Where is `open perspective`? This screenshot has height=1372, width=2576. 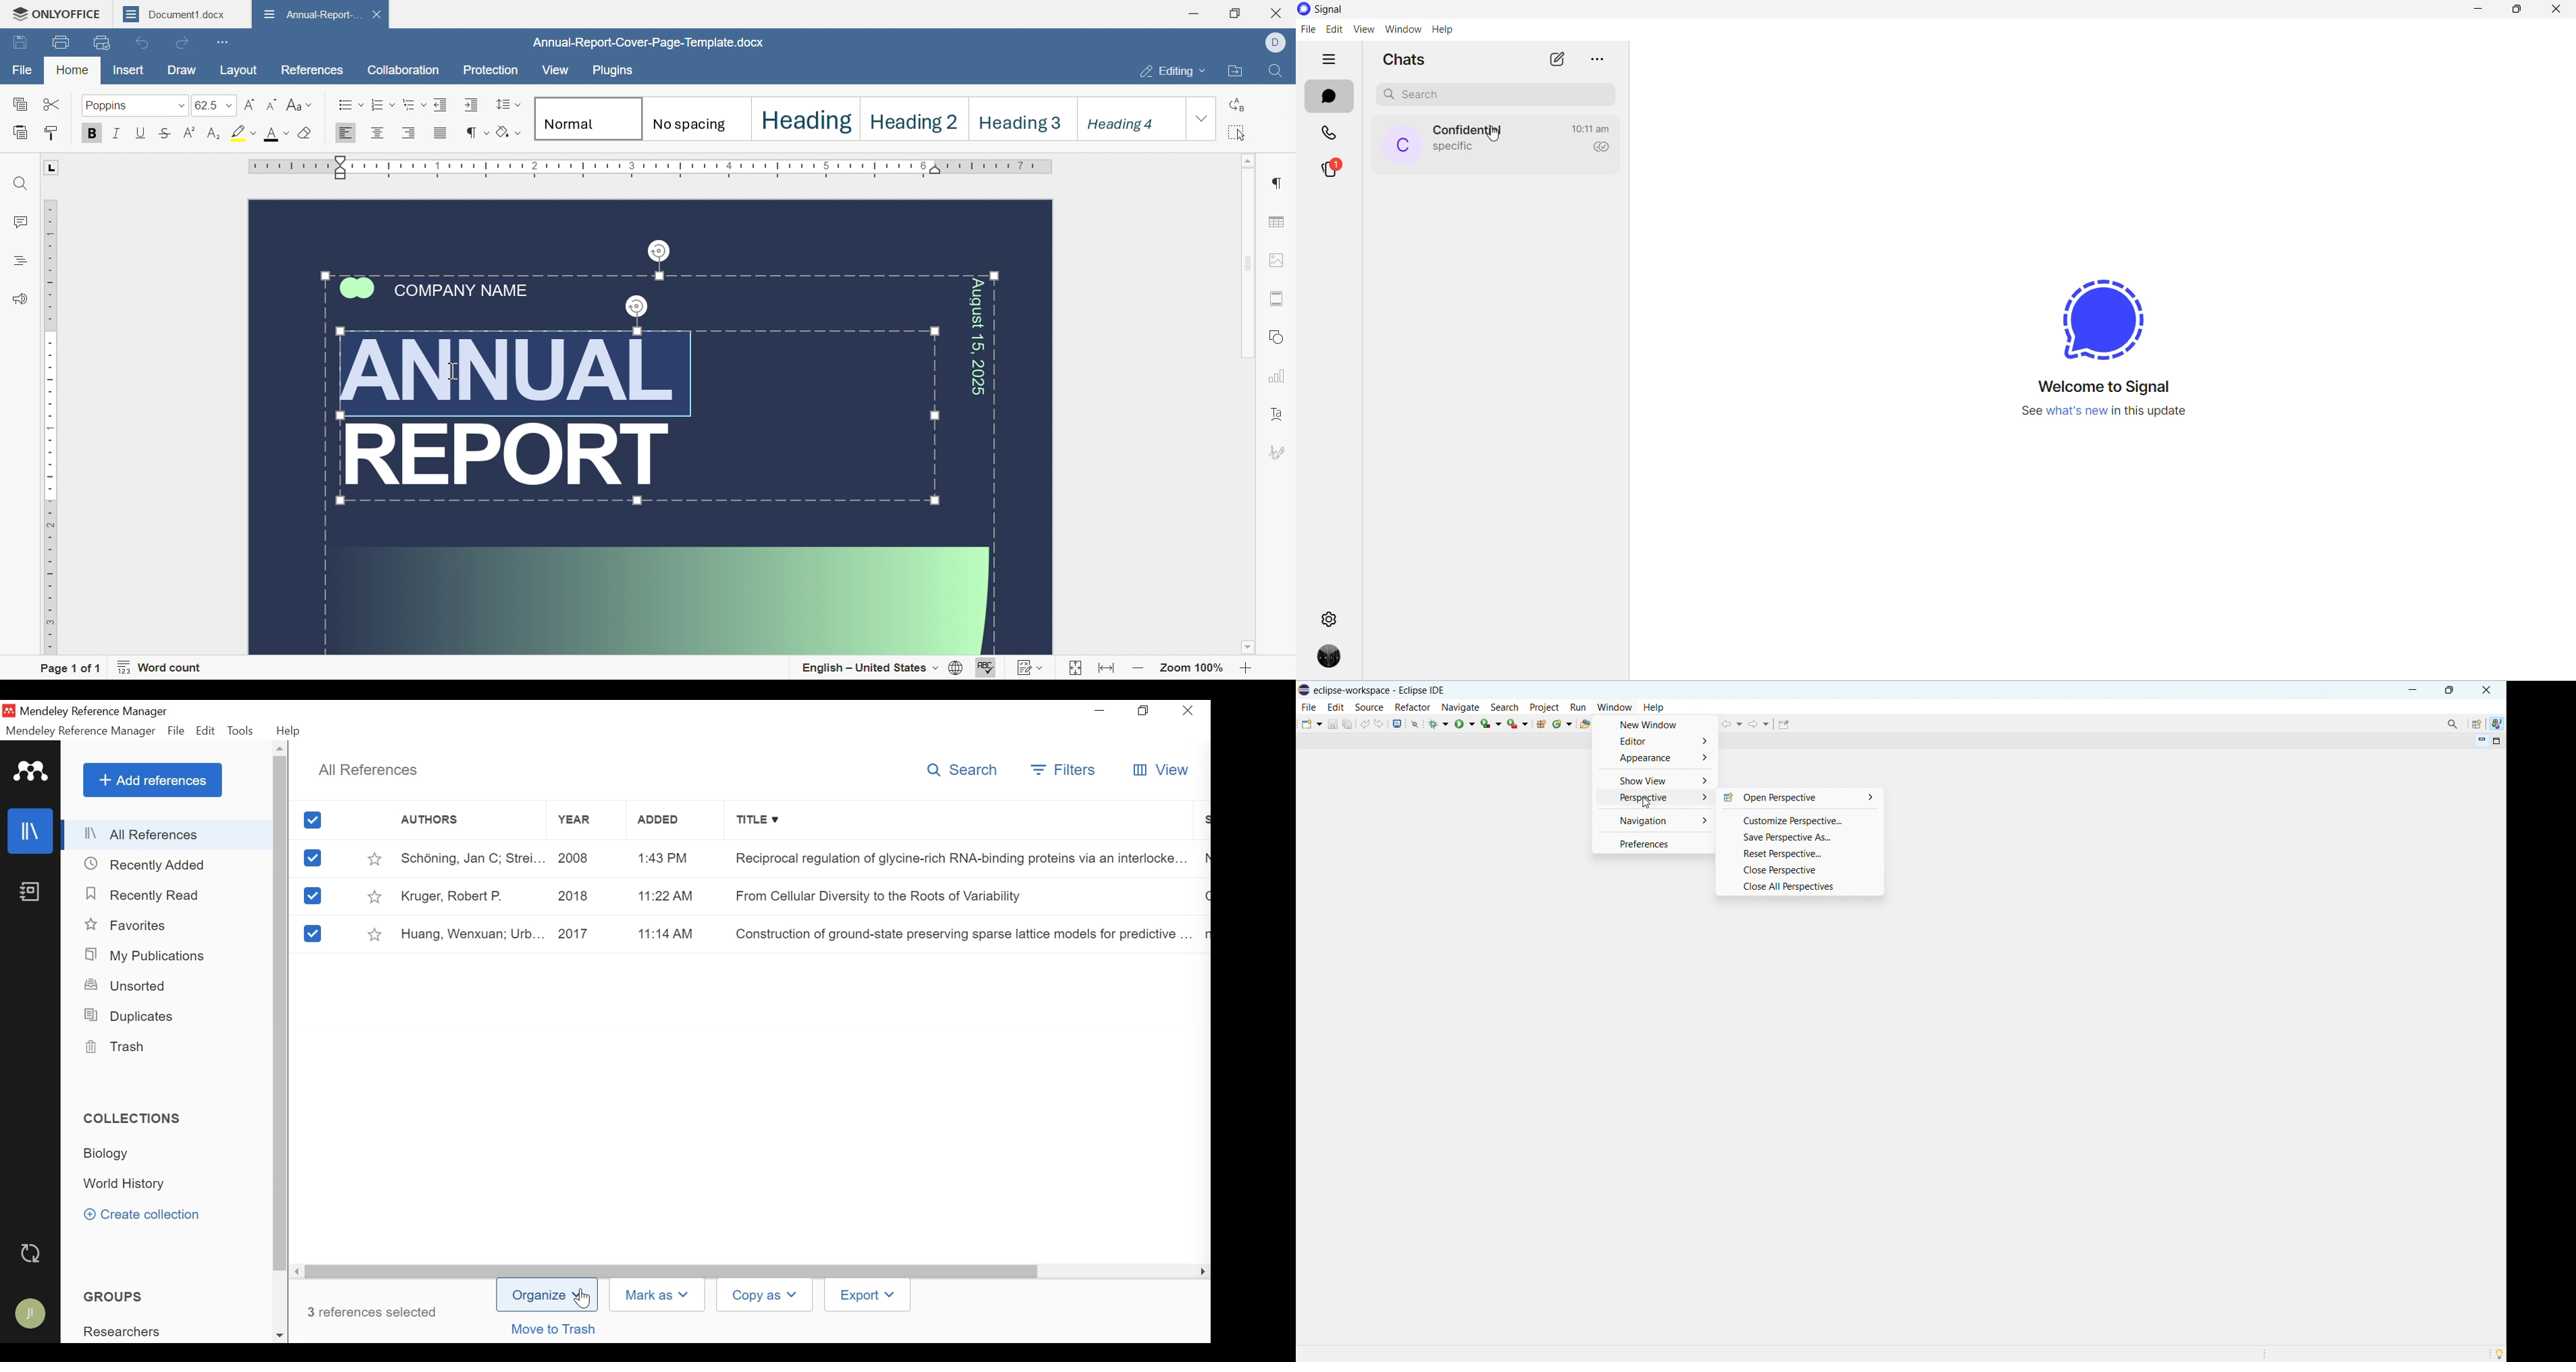
open perspective is located at coordinates (2476, 724).